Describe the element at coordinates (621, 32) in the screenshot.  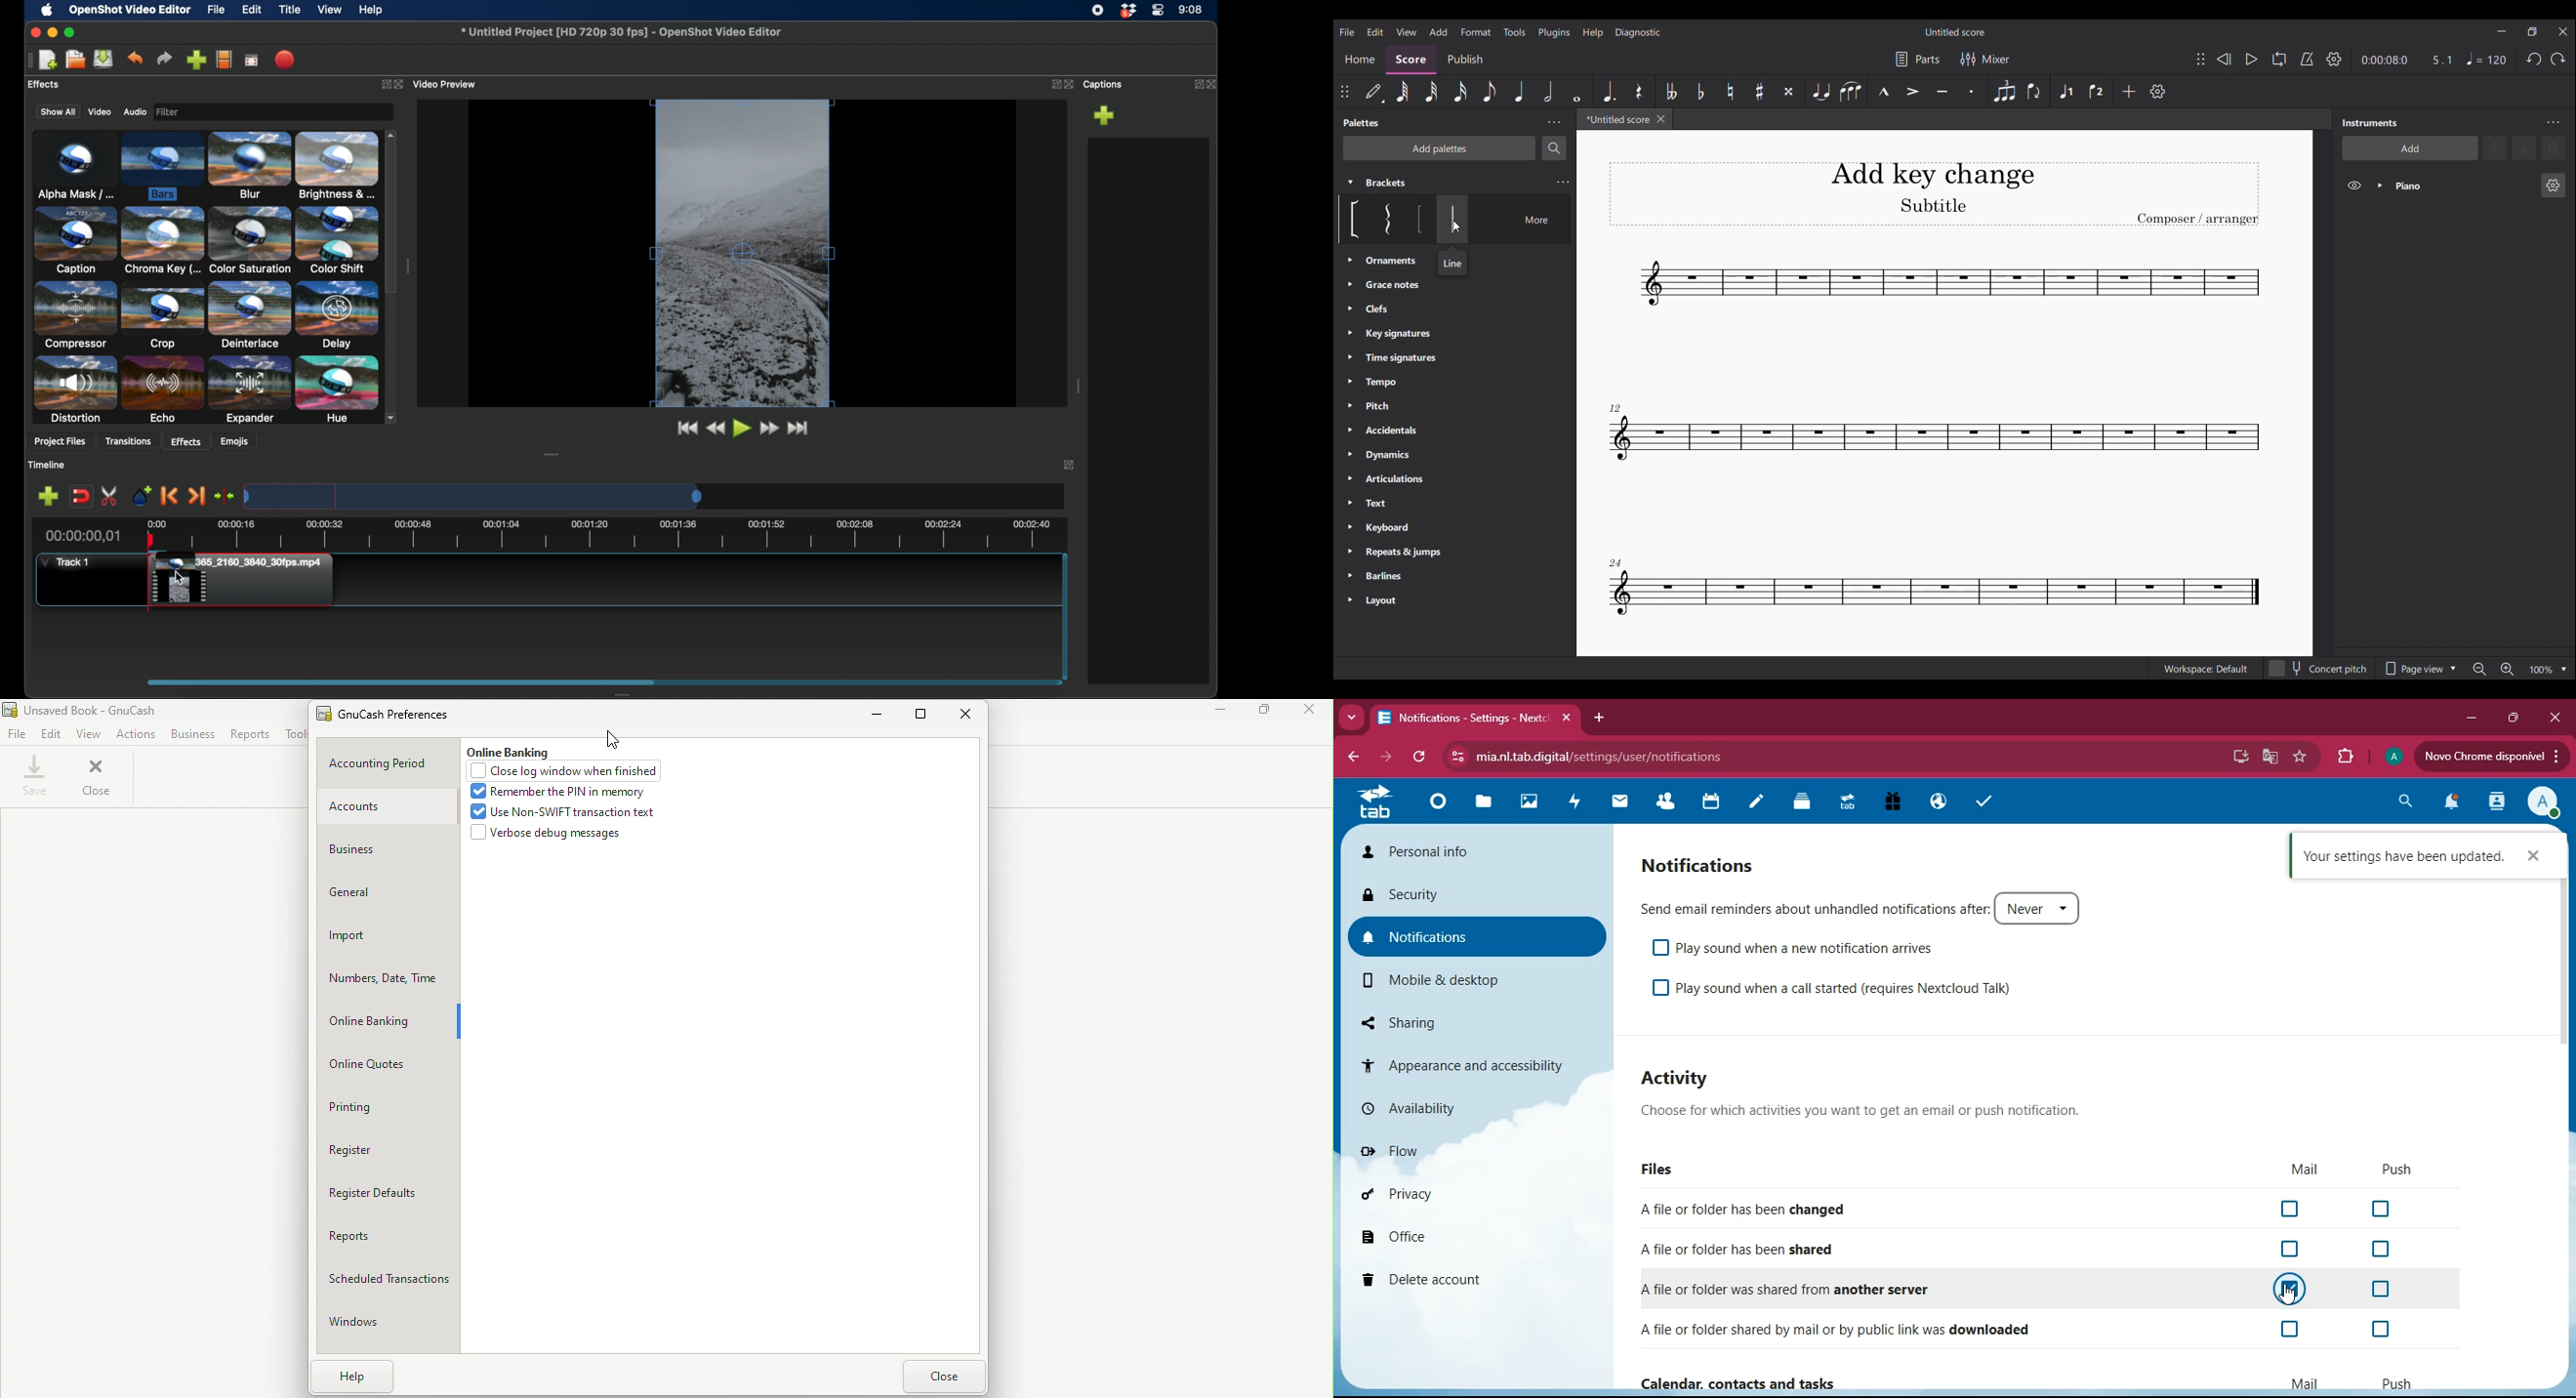
I see `filename` at that location.